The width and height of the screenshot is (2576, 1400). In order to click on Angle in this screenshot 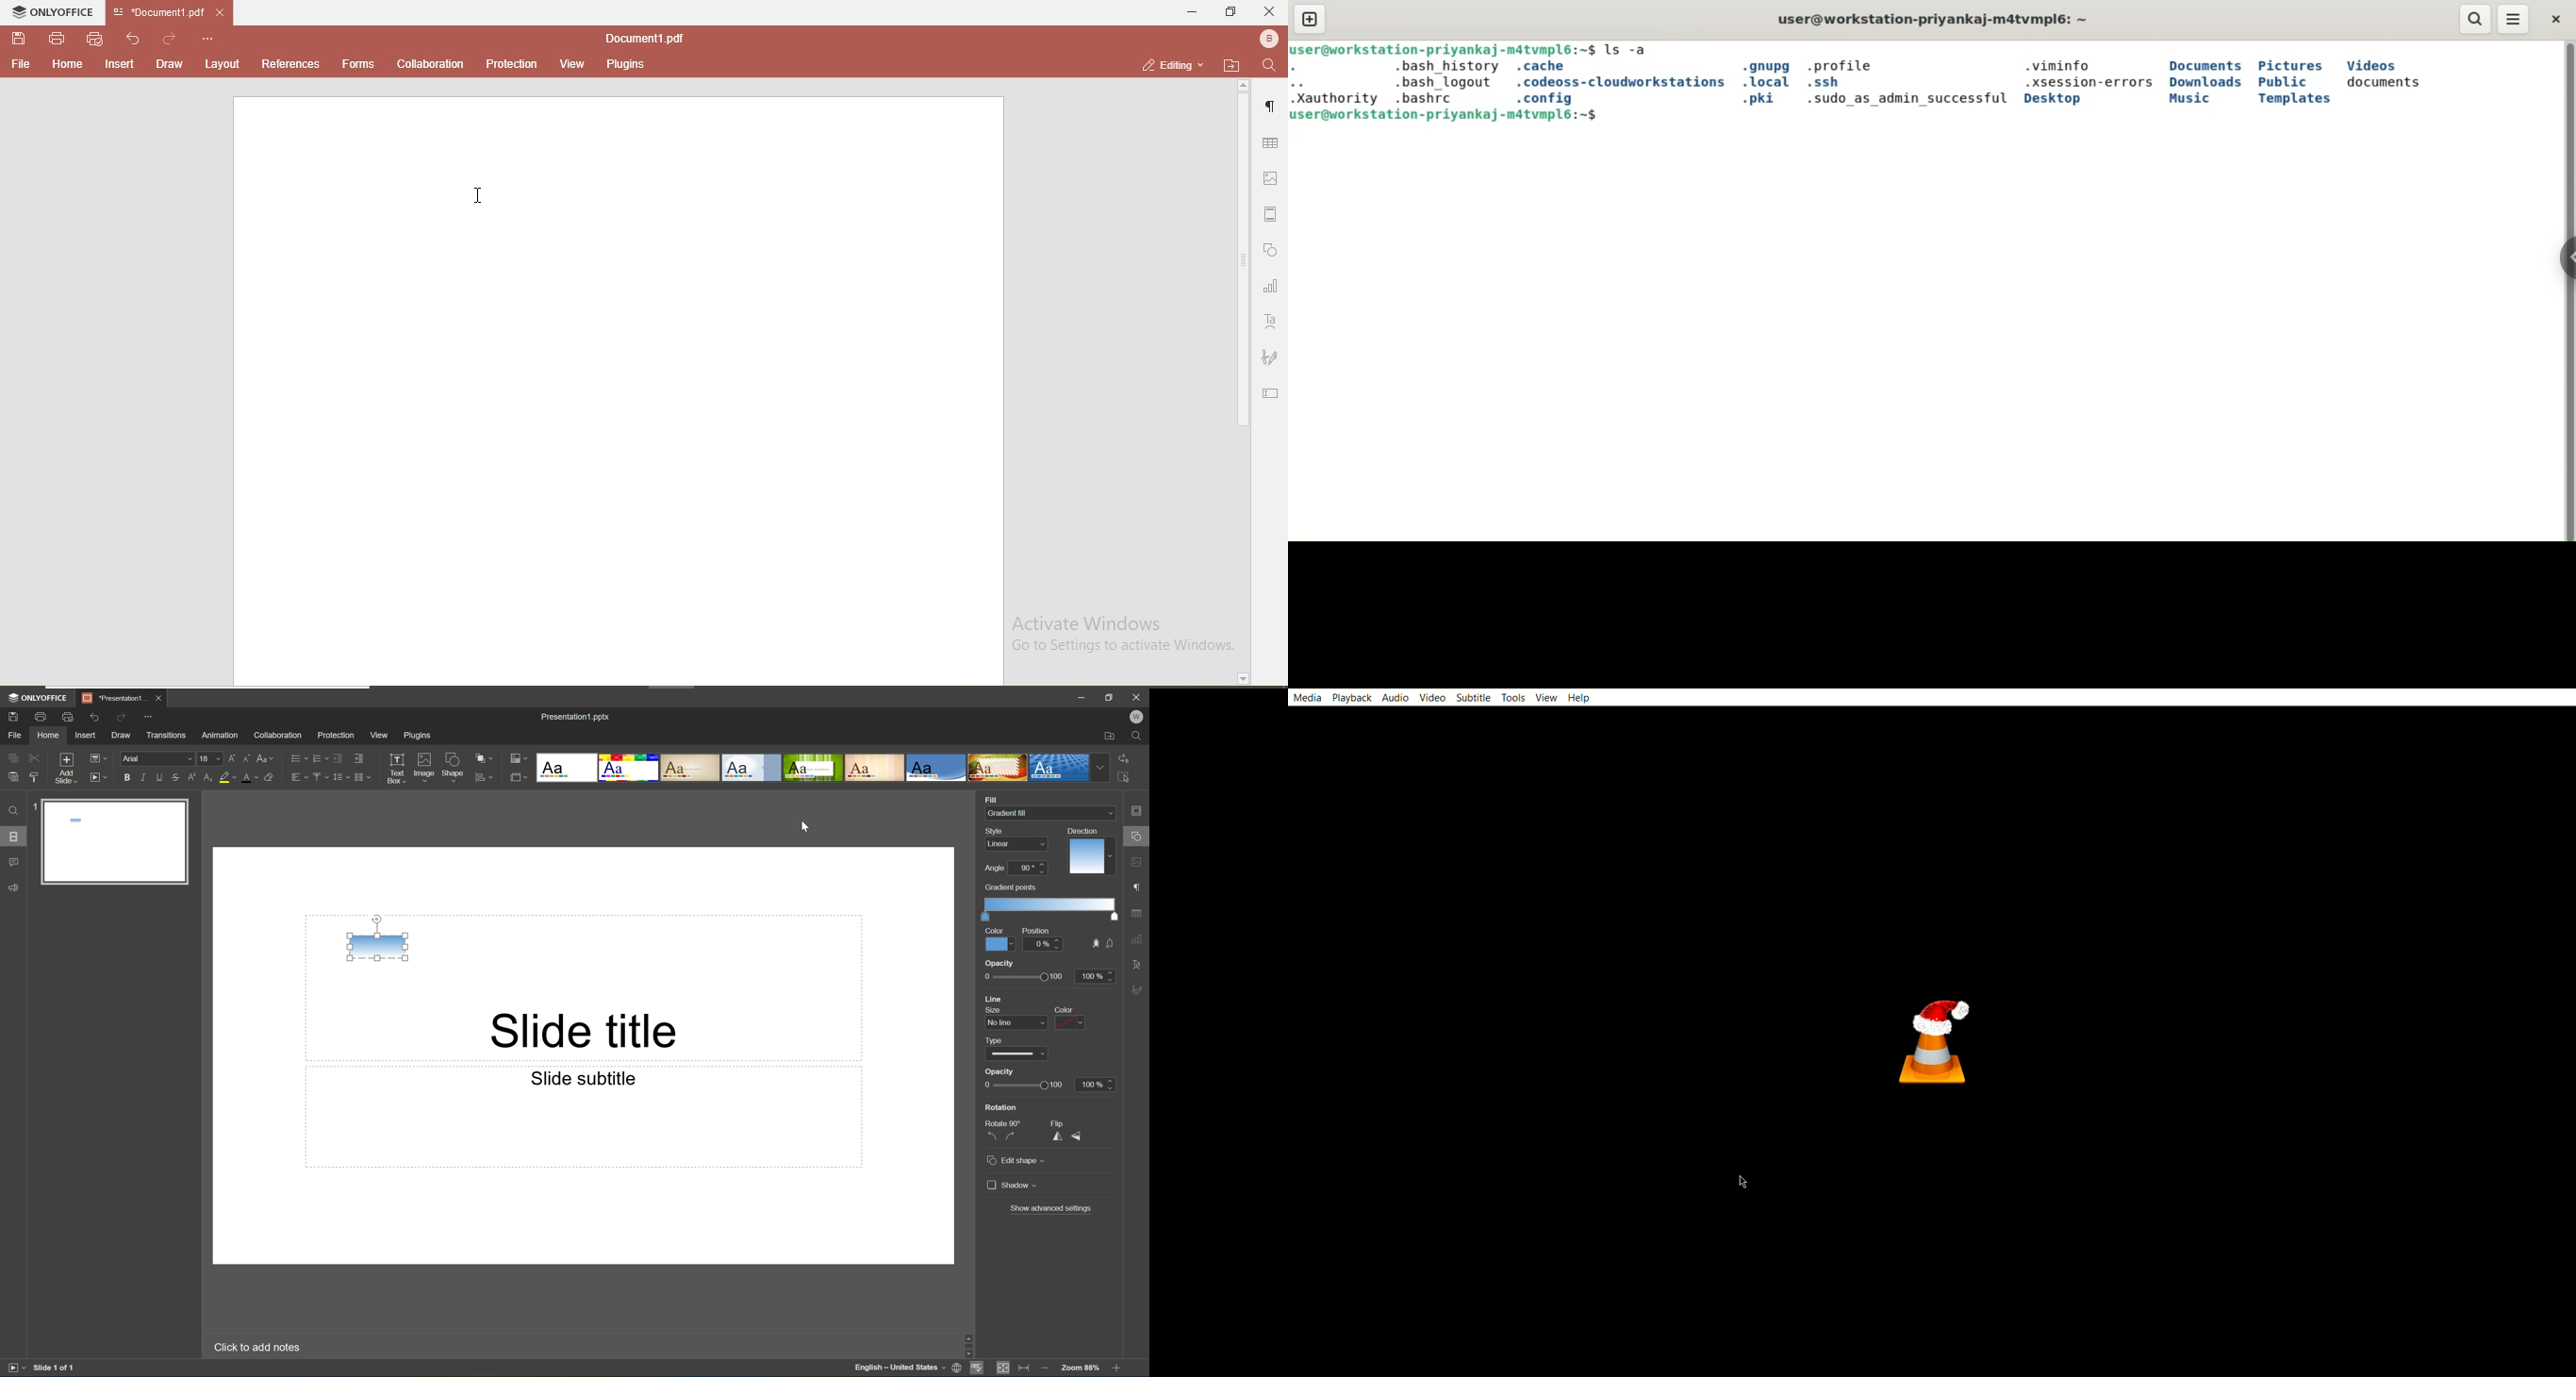, I will do `click(995, 868)`.